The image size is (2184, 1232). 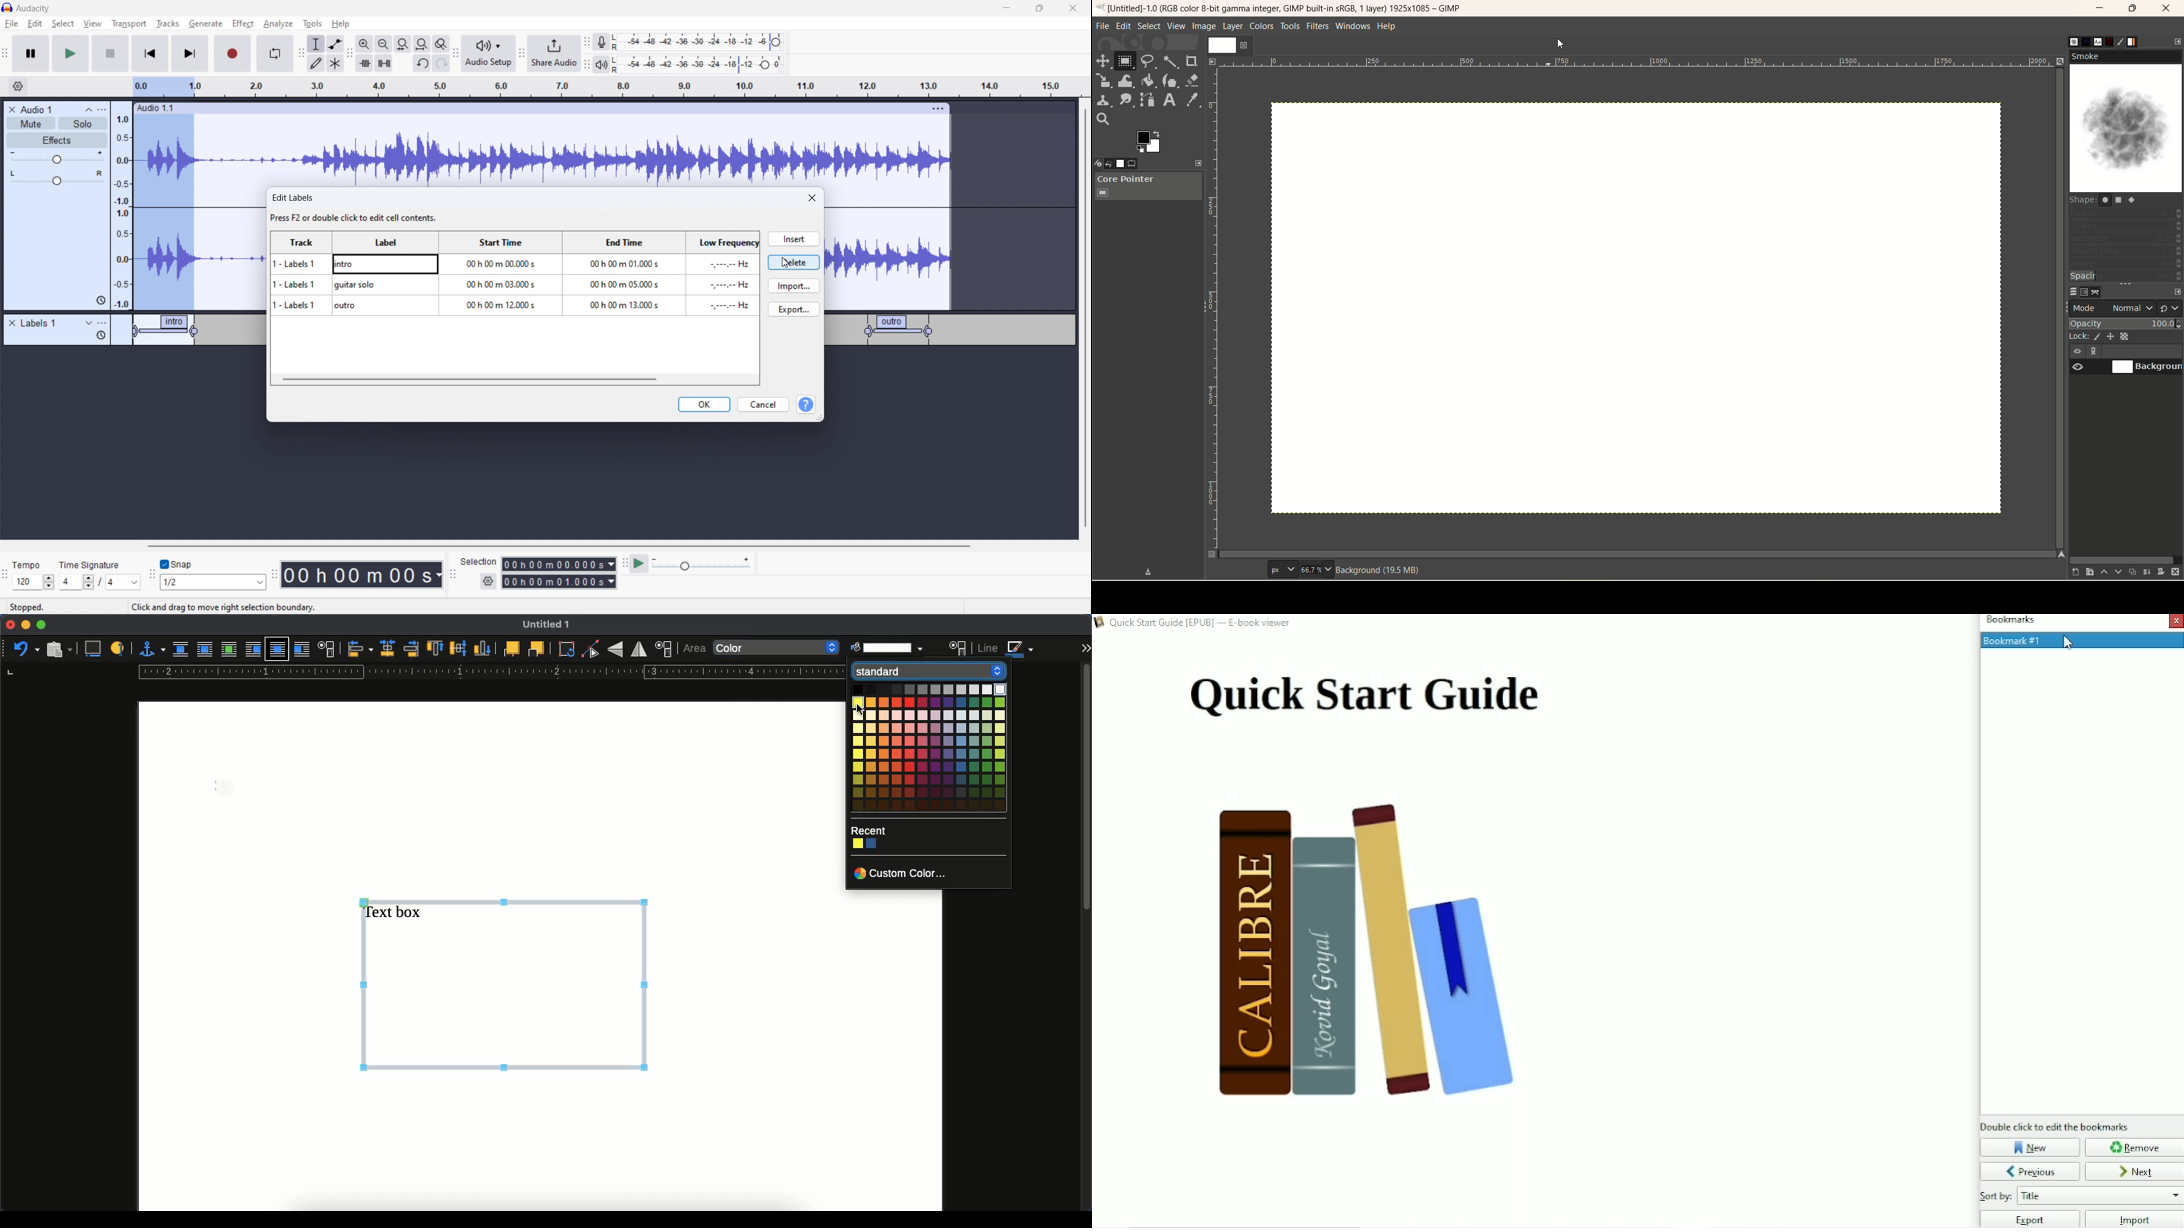 What do you see at coordinates (1103, 27) in the screenshot?
I see `file` at bounding box center [1103, 27].